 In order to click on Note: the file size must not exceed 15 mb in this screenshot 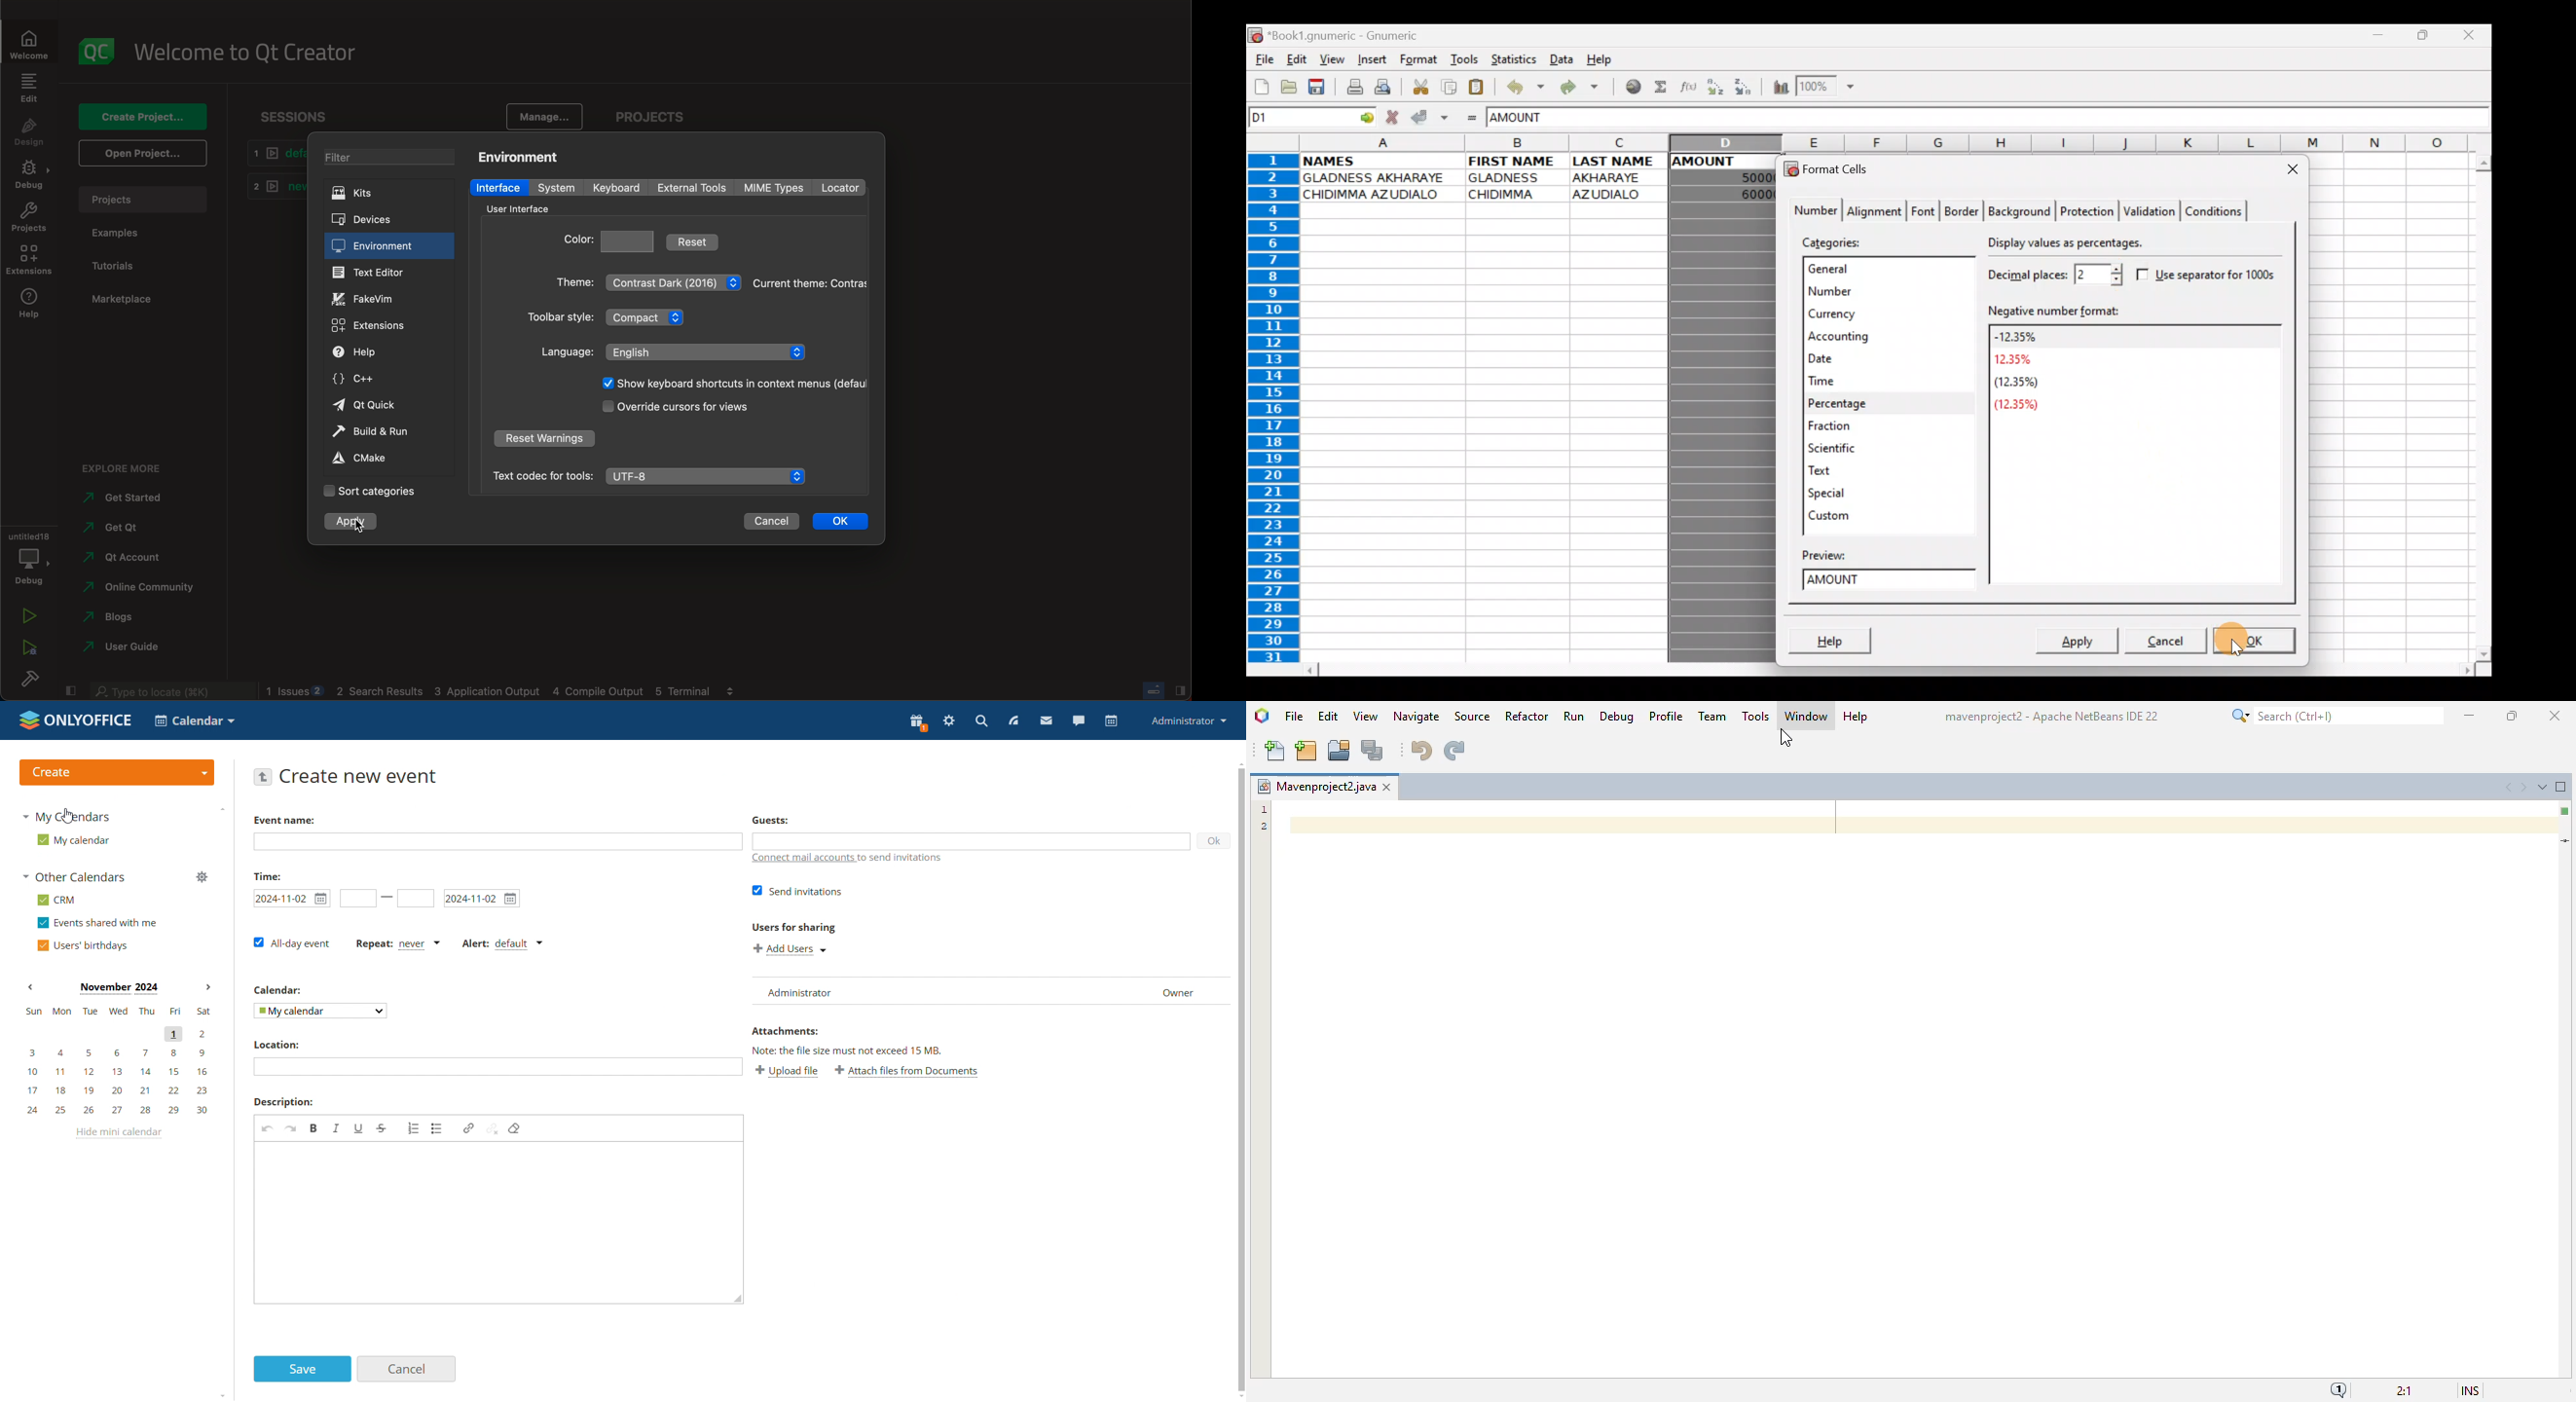, I will do `click(848, 1050)`.